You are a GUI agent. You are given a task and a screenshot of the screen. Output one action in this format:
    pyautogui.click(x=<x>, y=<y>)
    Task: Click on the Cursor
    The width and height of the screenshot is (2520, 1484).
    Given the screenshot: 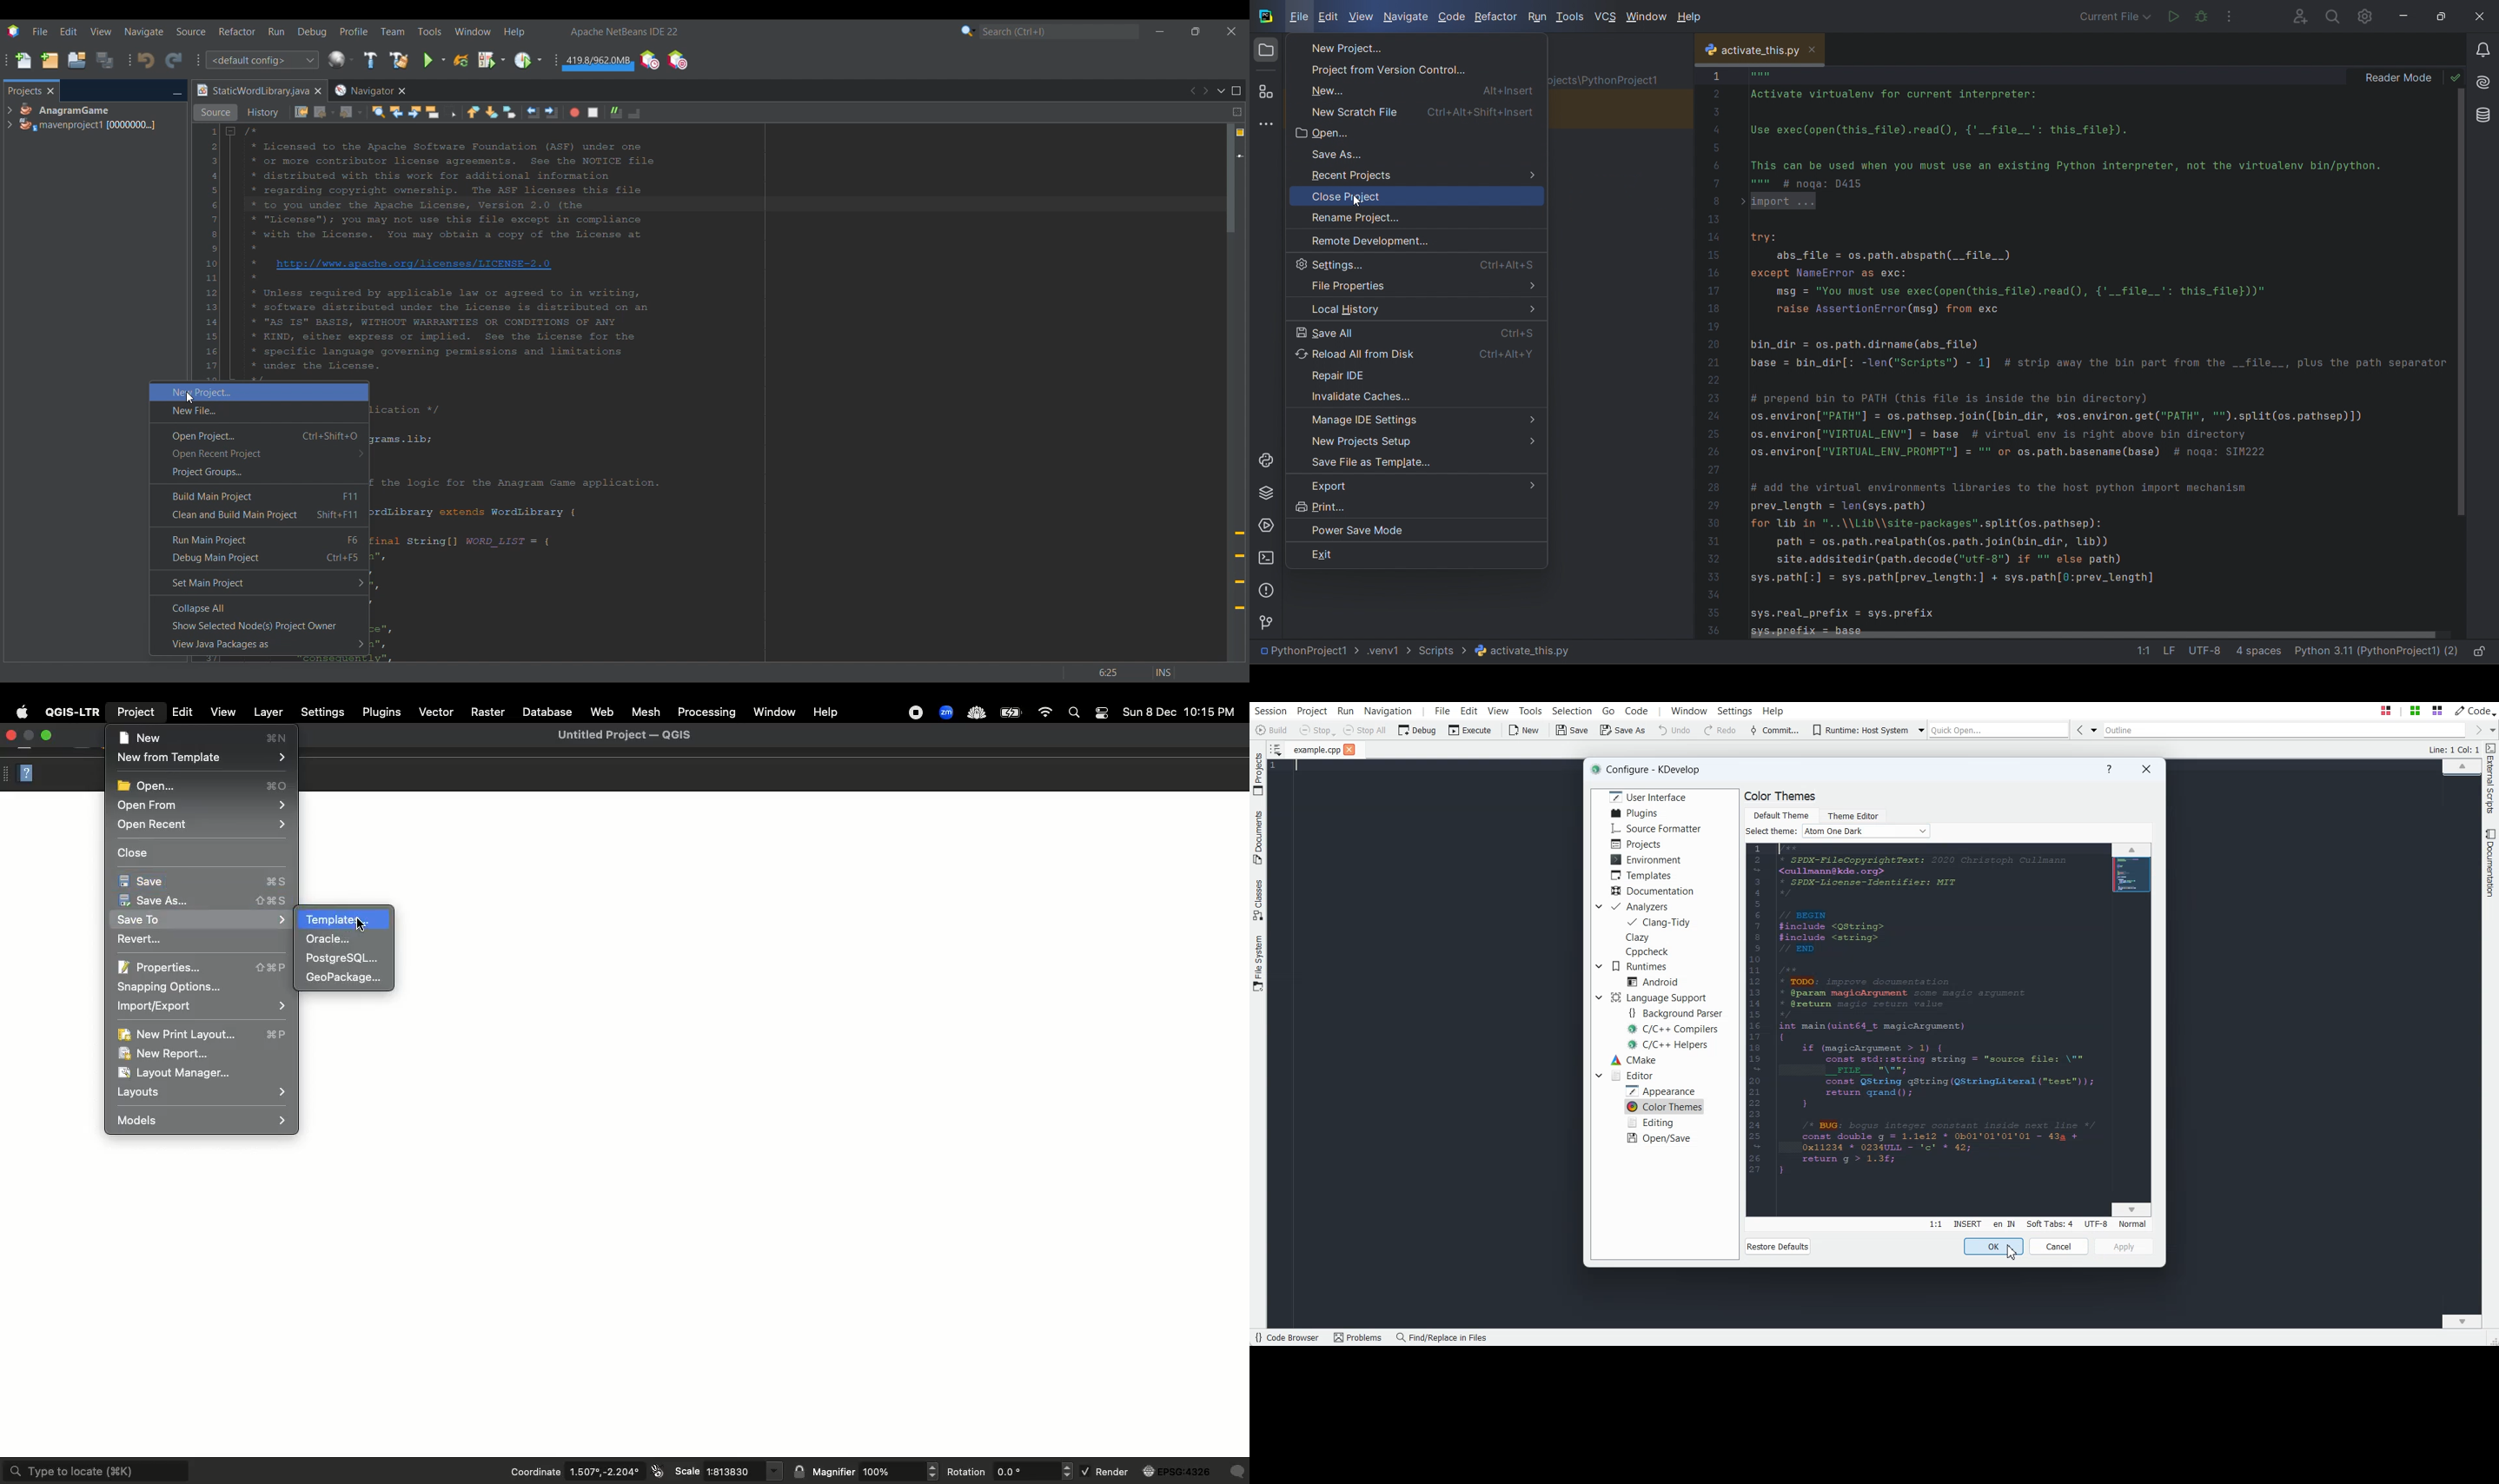 What is the action you would take?
    pyautogui.click(x=2011, y=1251)
    